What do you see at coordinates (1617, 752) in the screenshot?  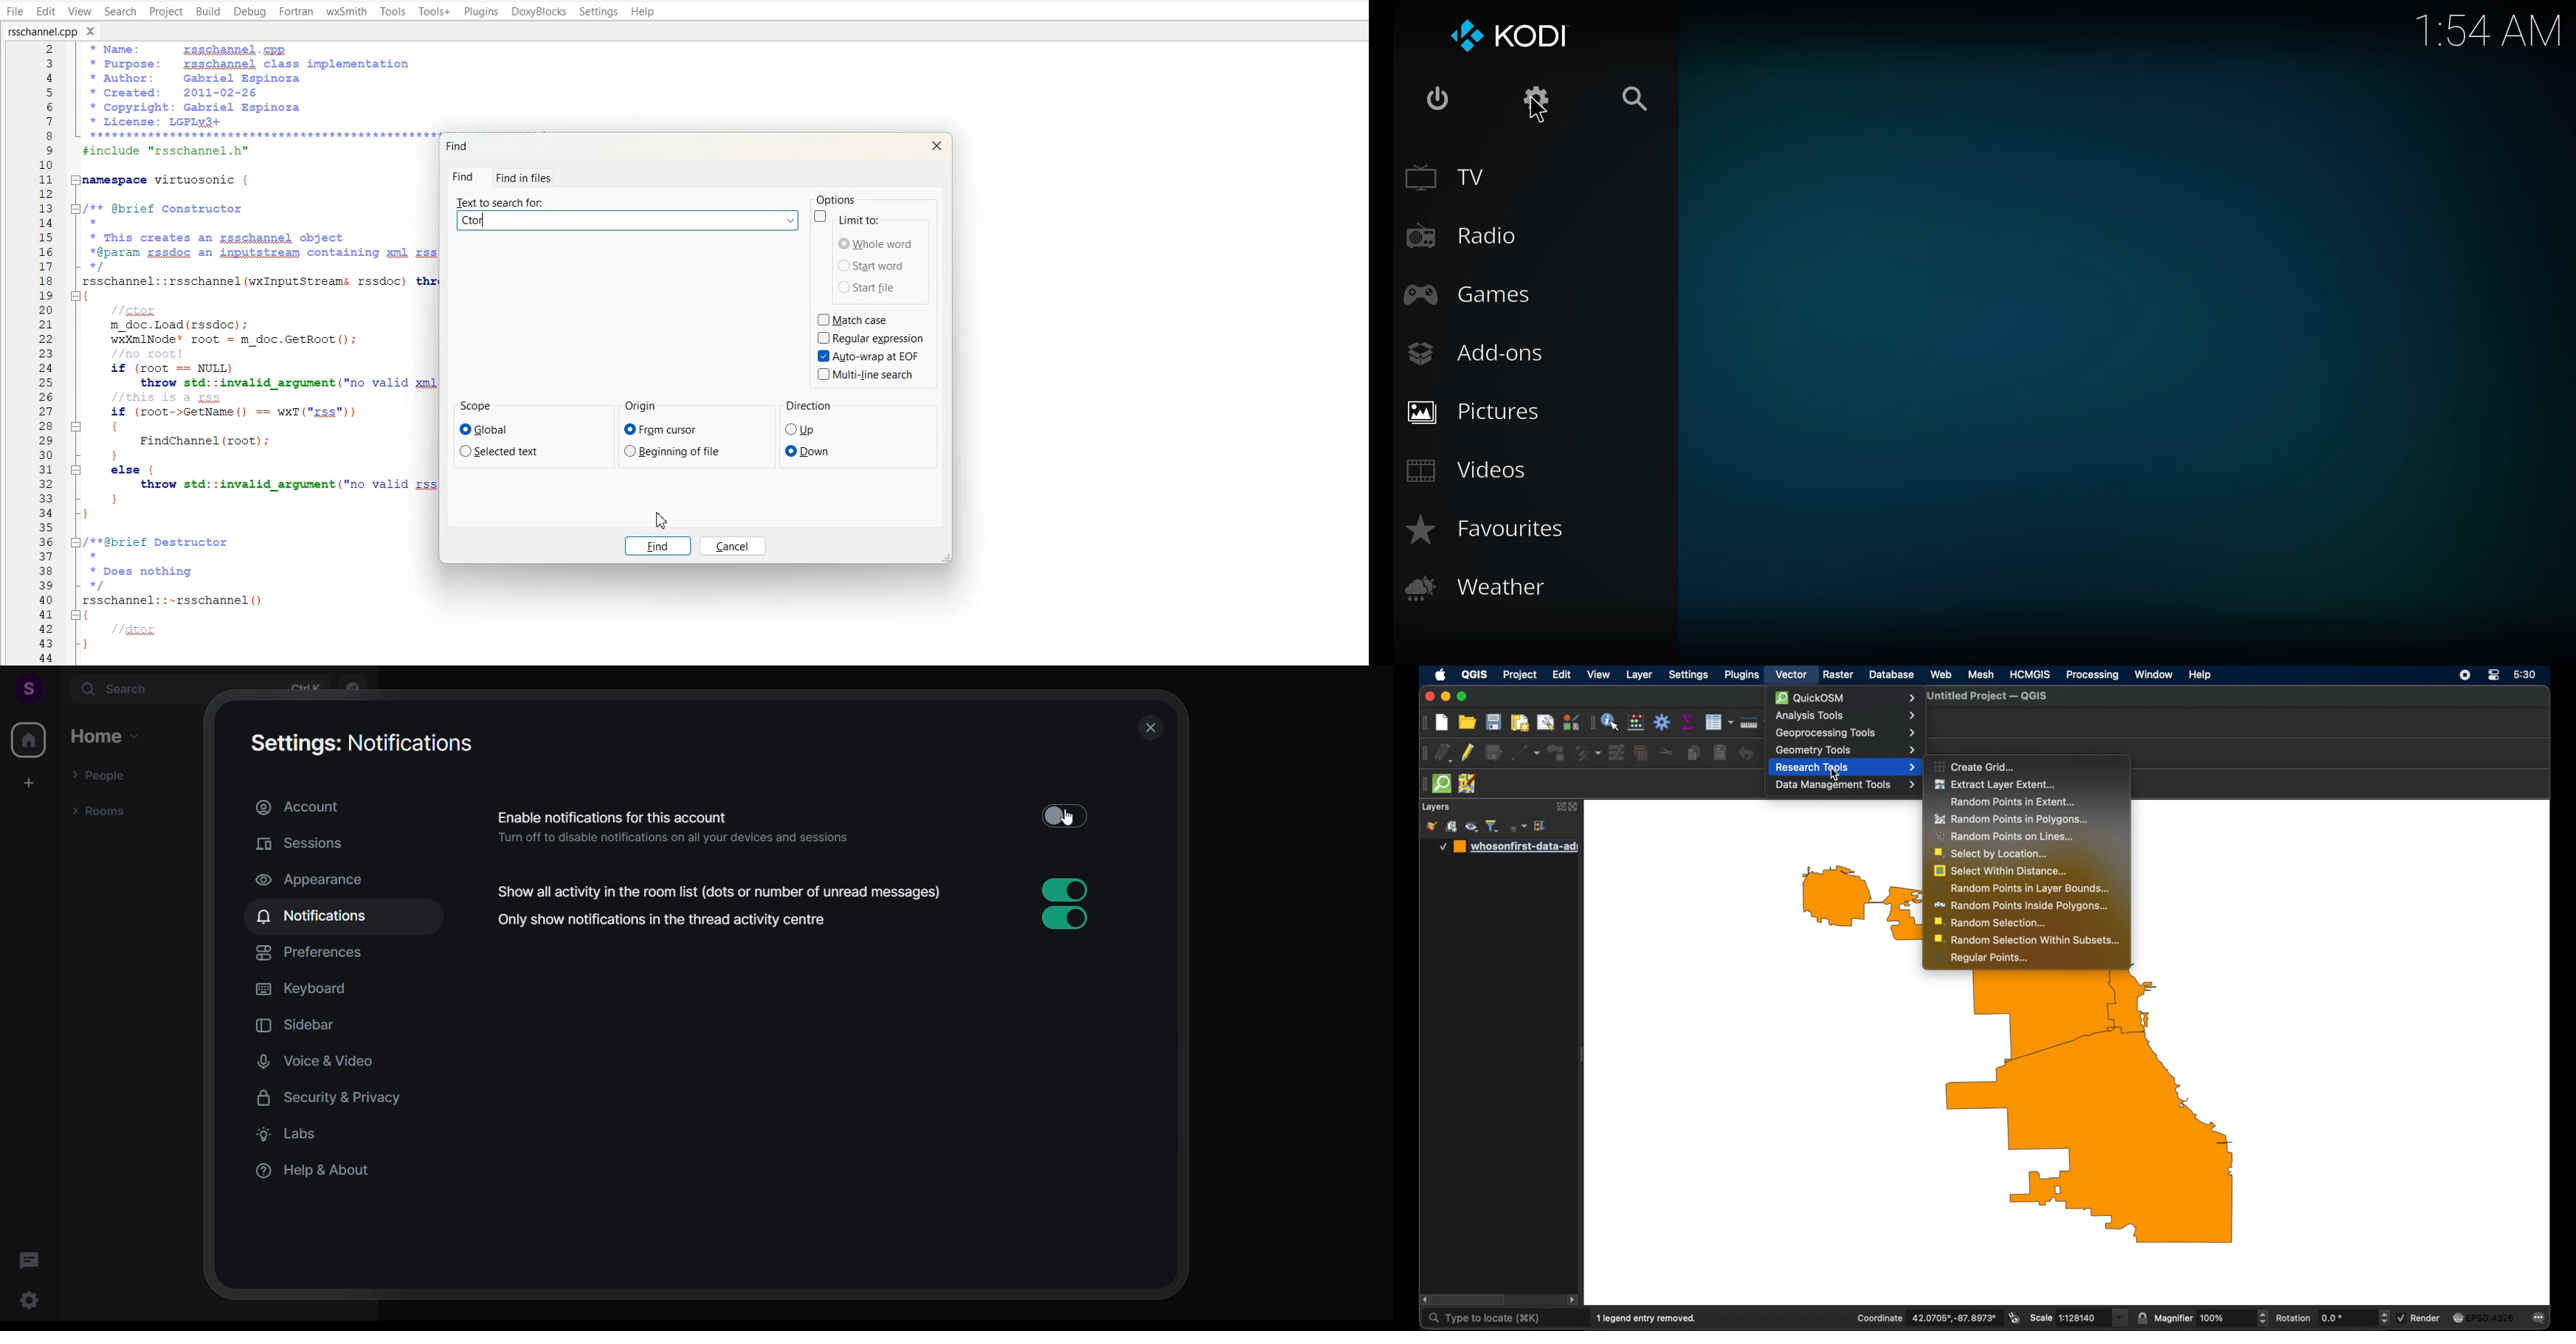 I see `modify attributes` at bounding box center [1617, 752].